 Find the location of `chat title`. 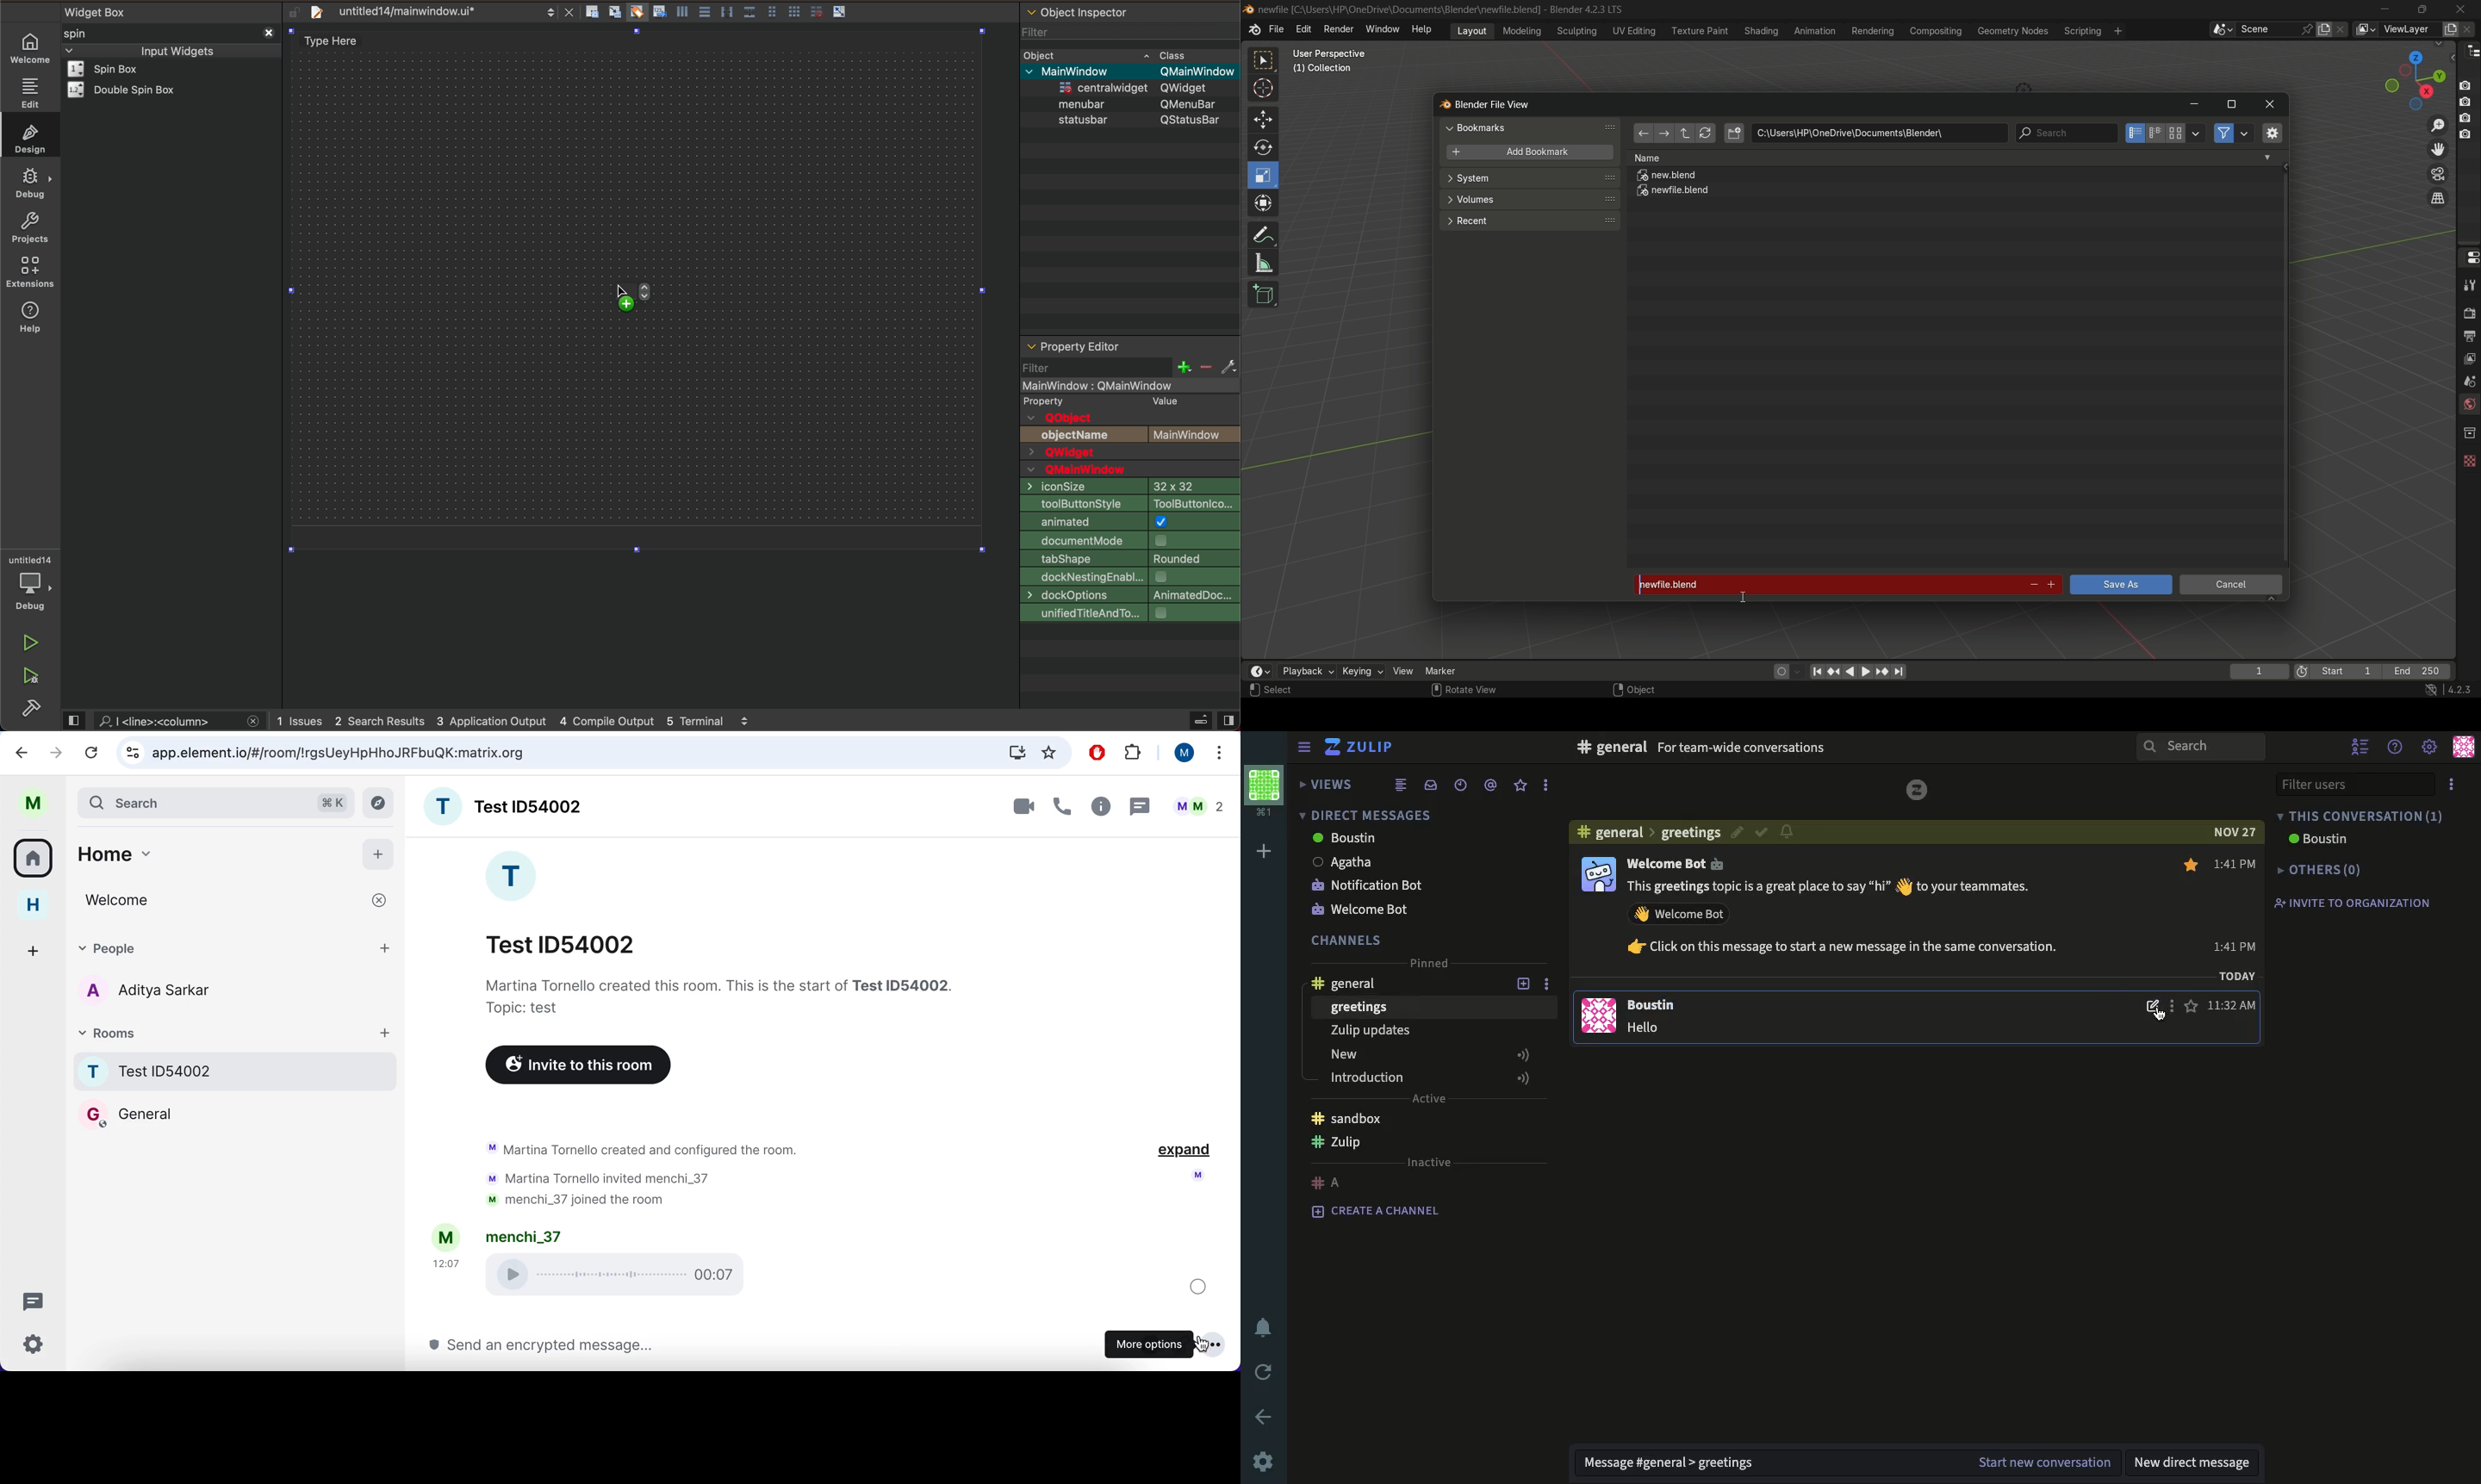

chat title is located at coordinates (568, 941).